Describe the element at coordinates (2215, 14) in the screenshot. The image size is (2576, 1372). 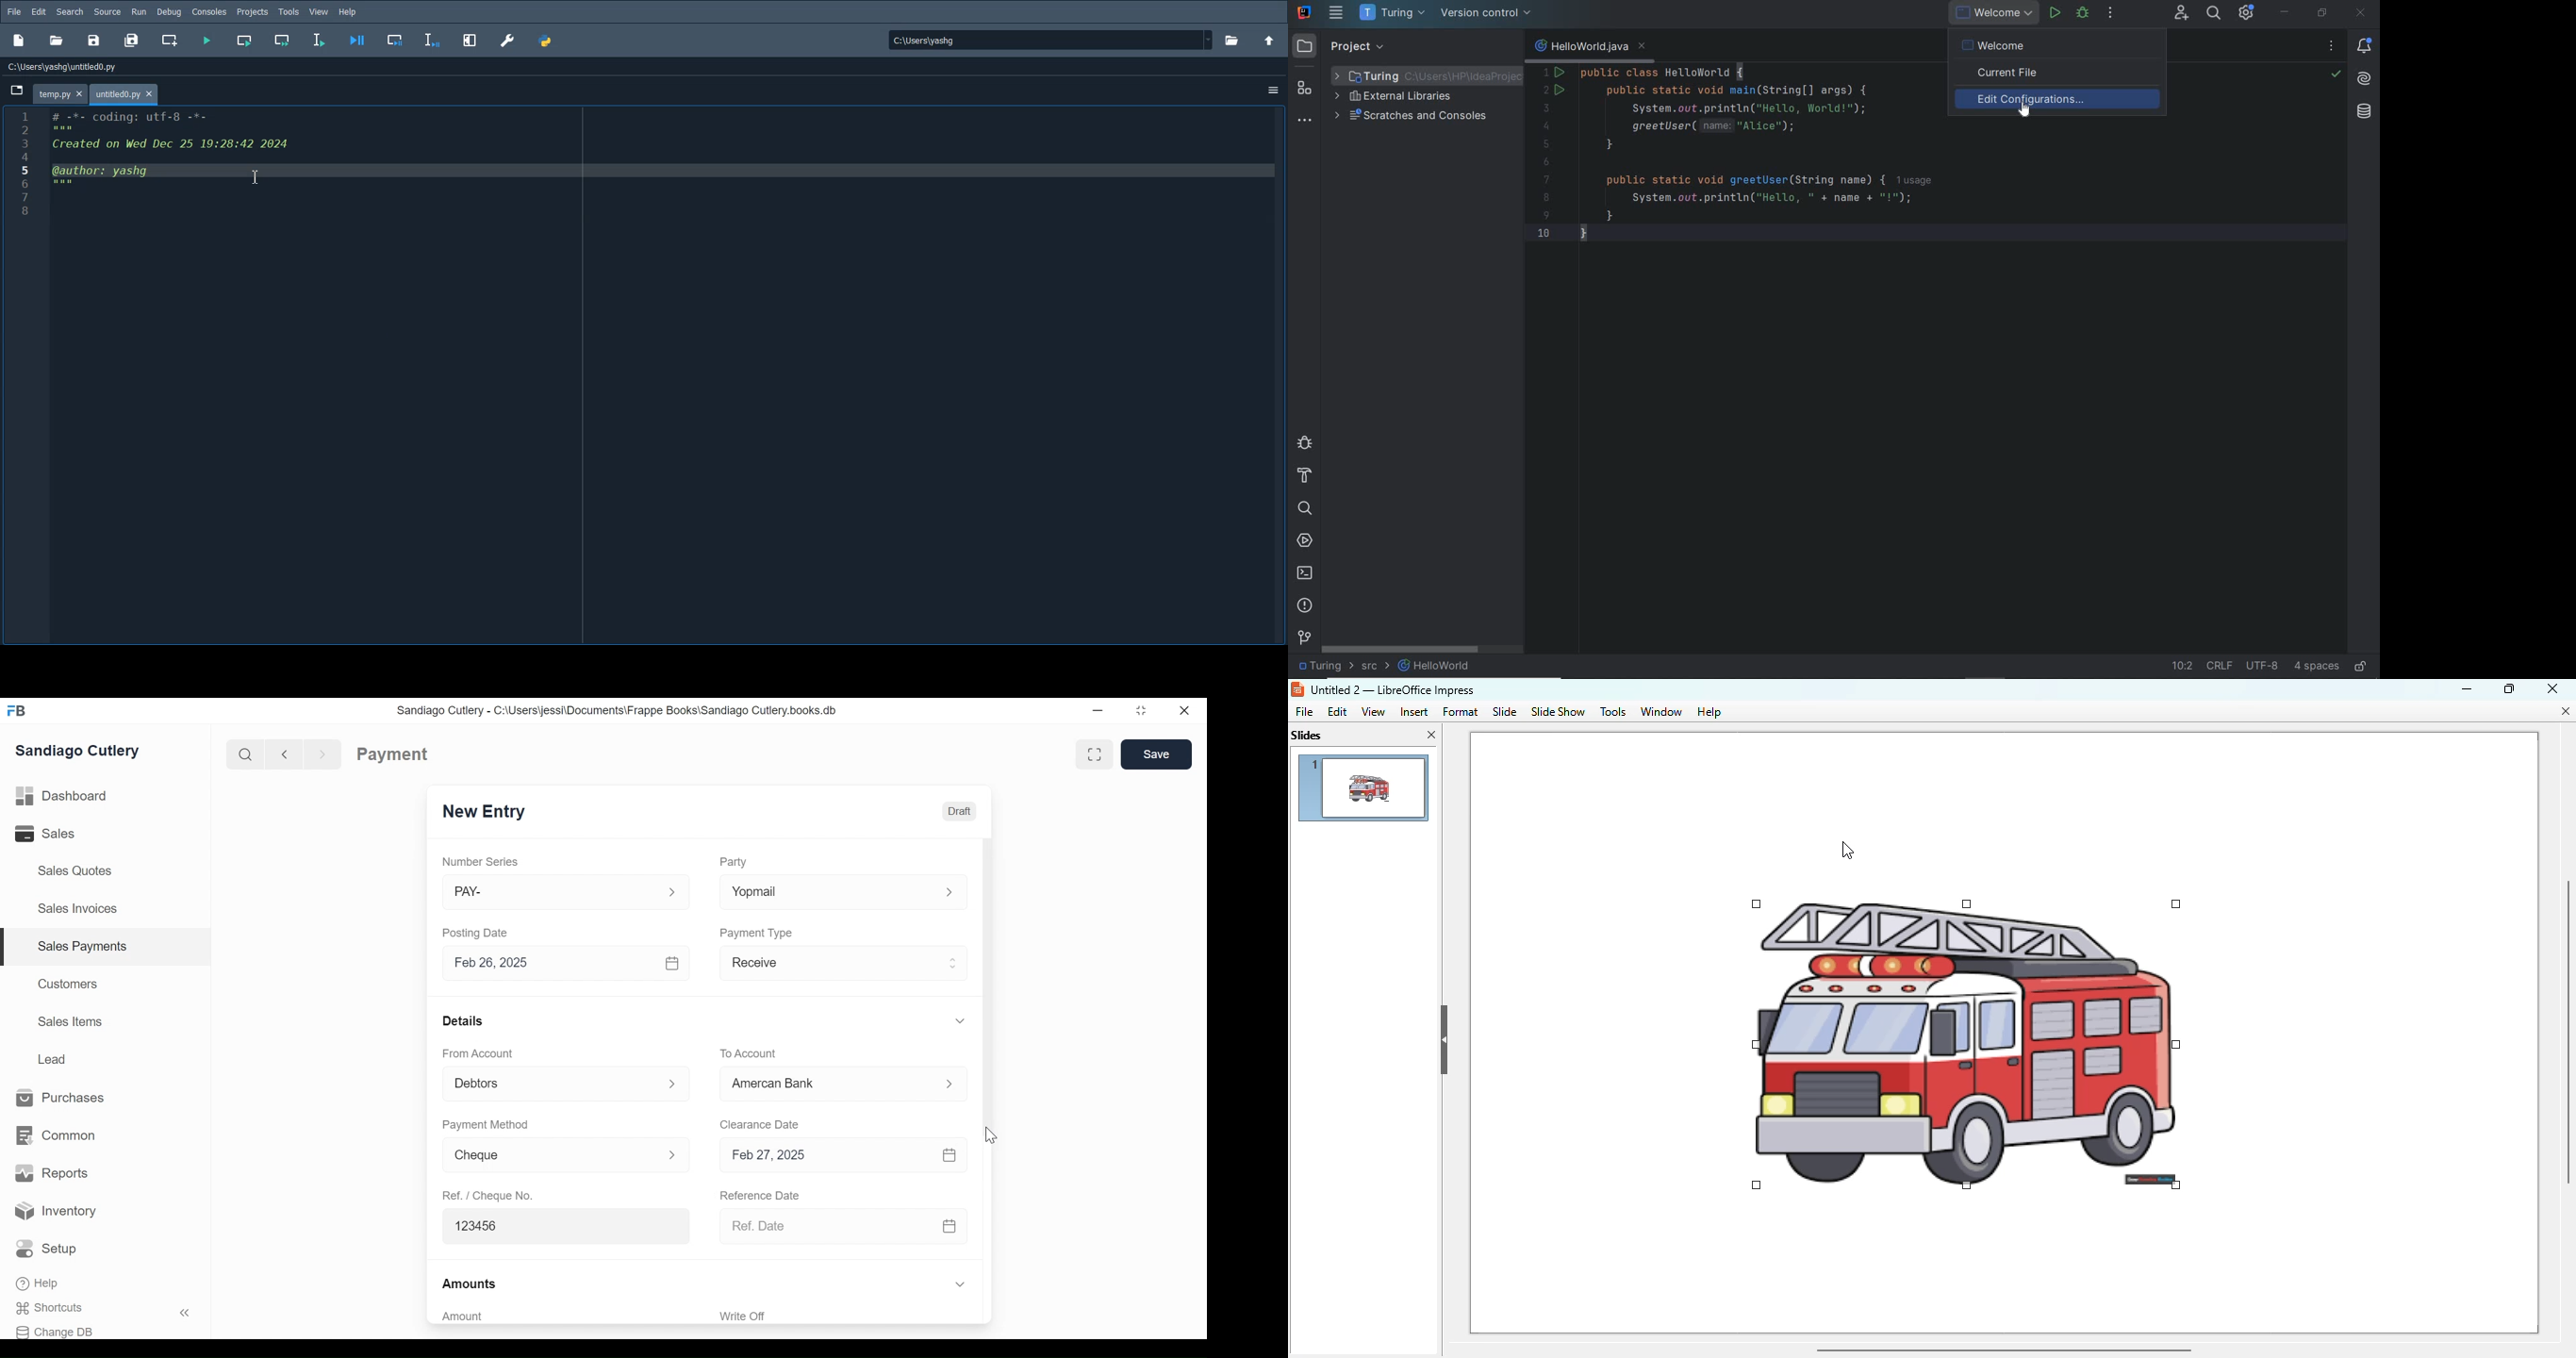
I see `search everywhere` at that location.